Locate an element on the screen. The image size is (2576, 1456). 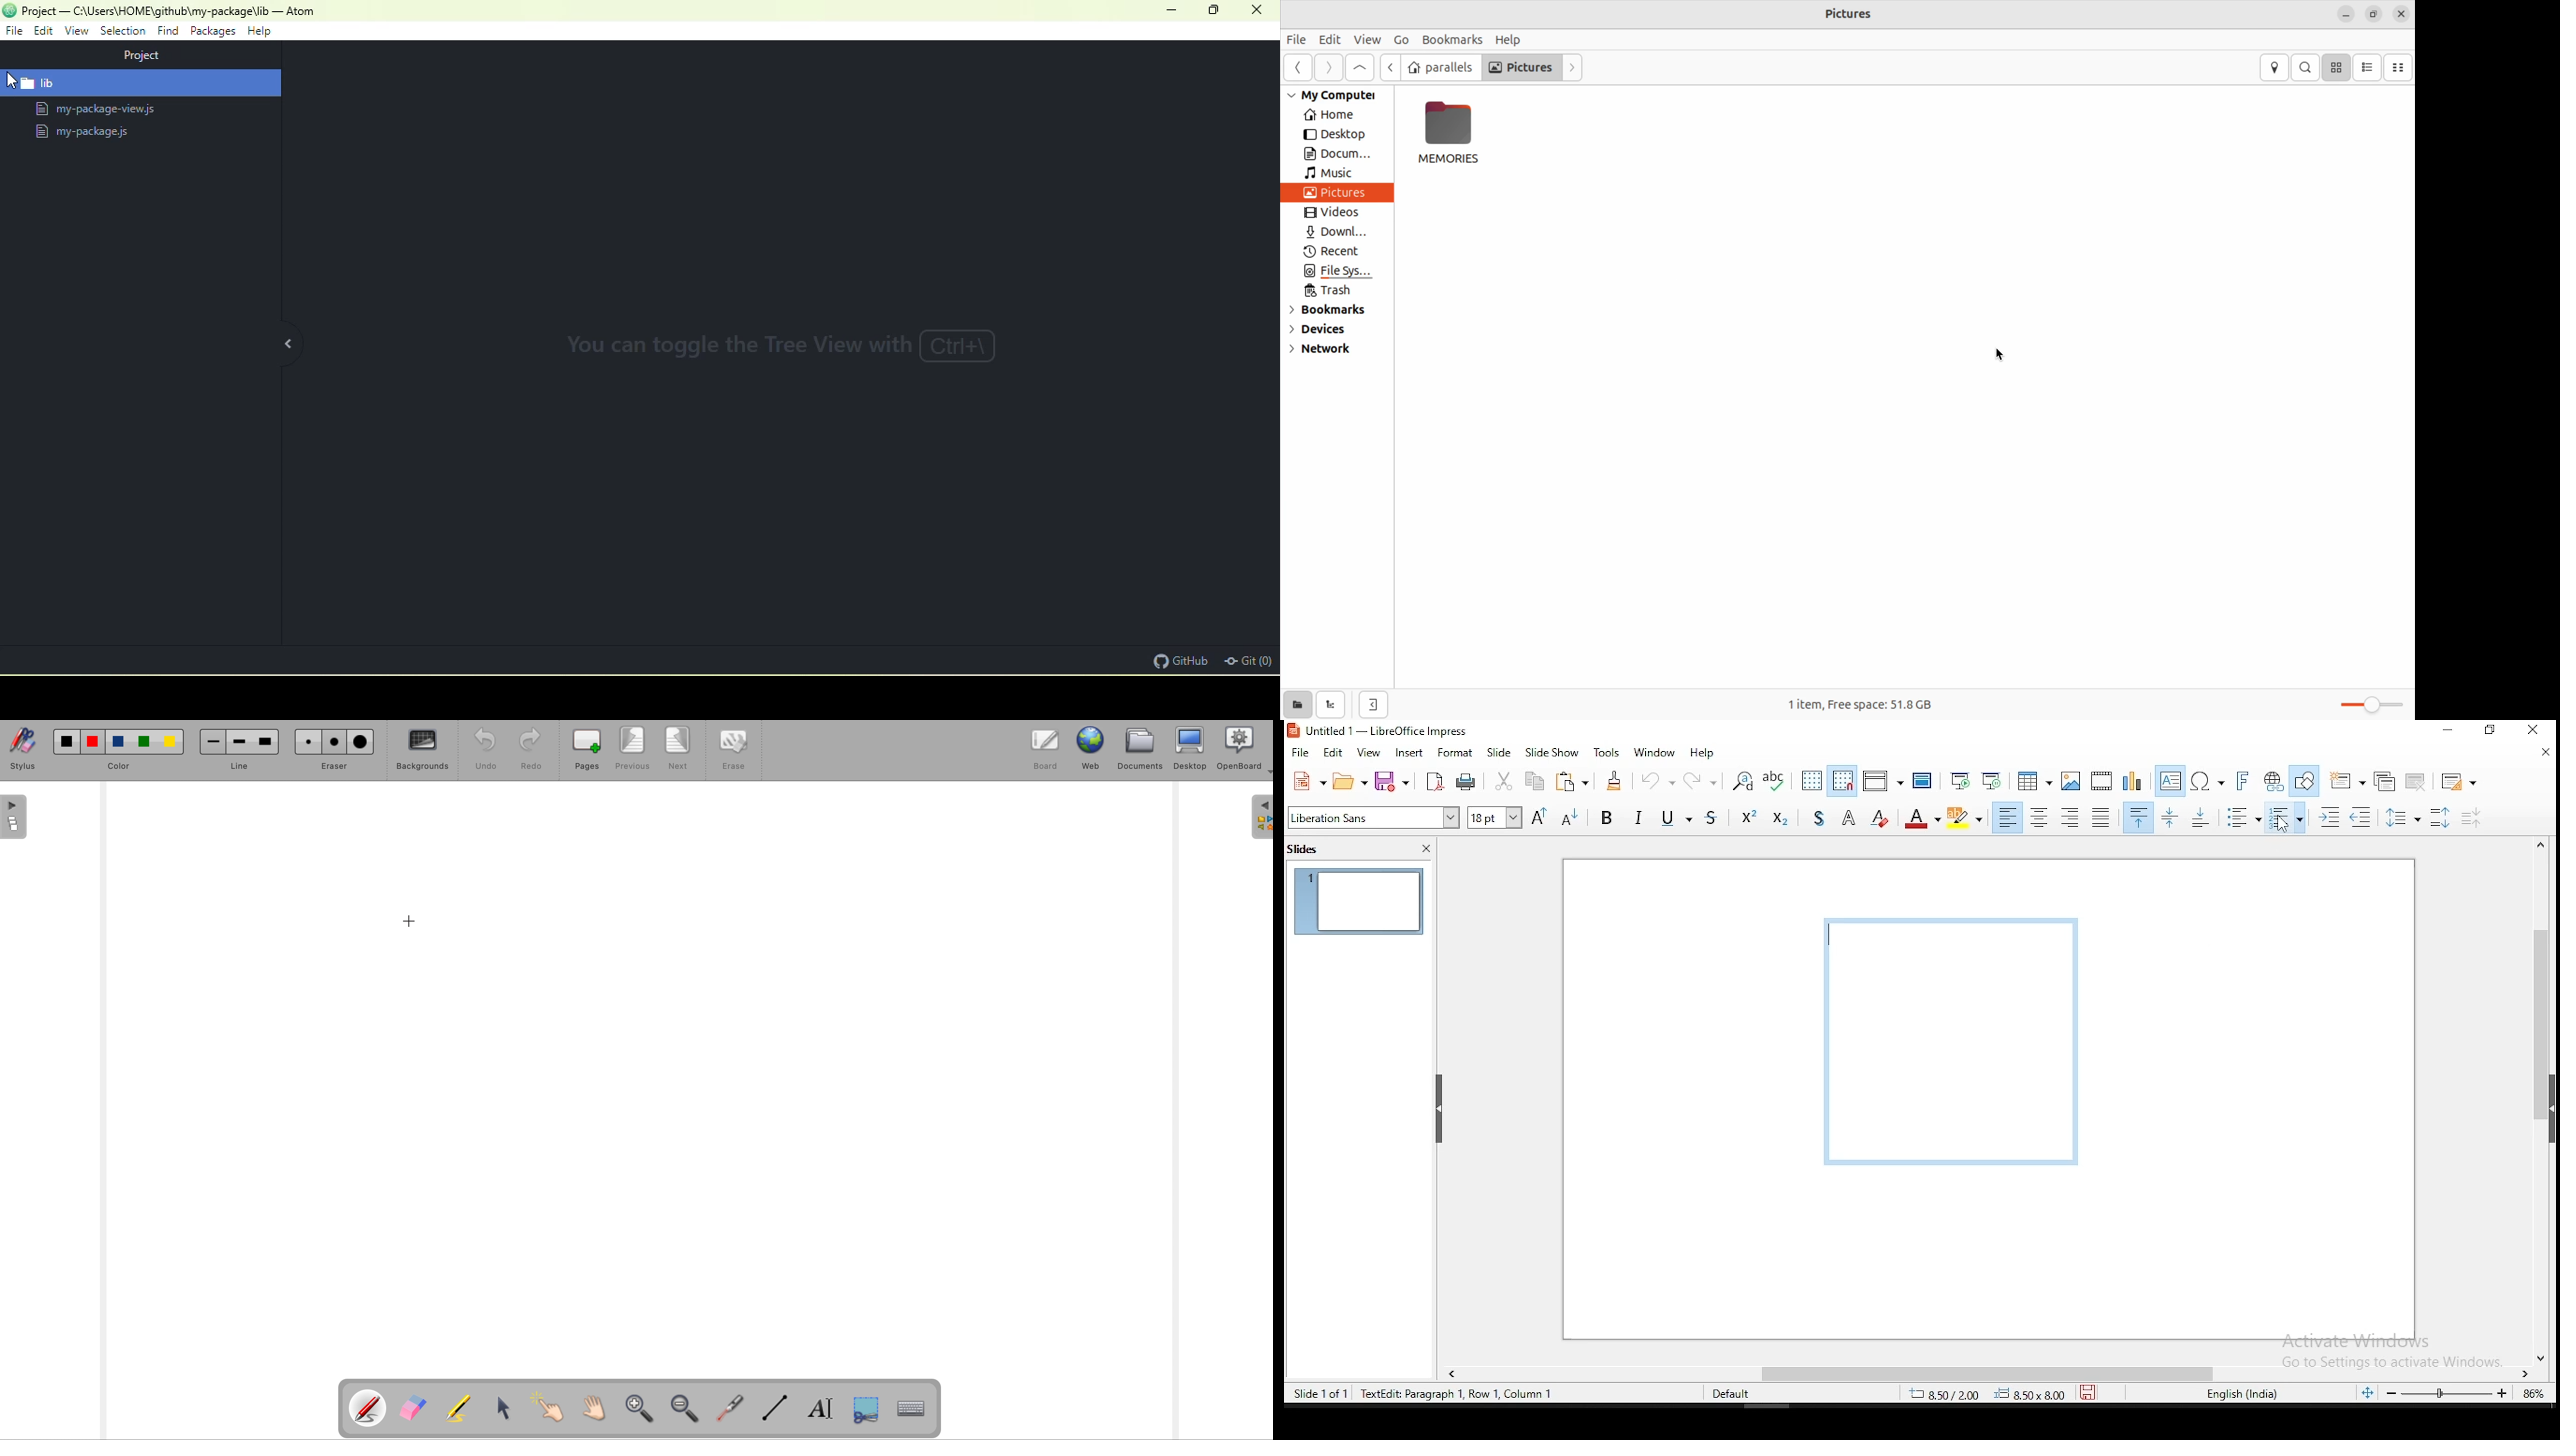
toggle shadow is located at coordinates (1823, 818).